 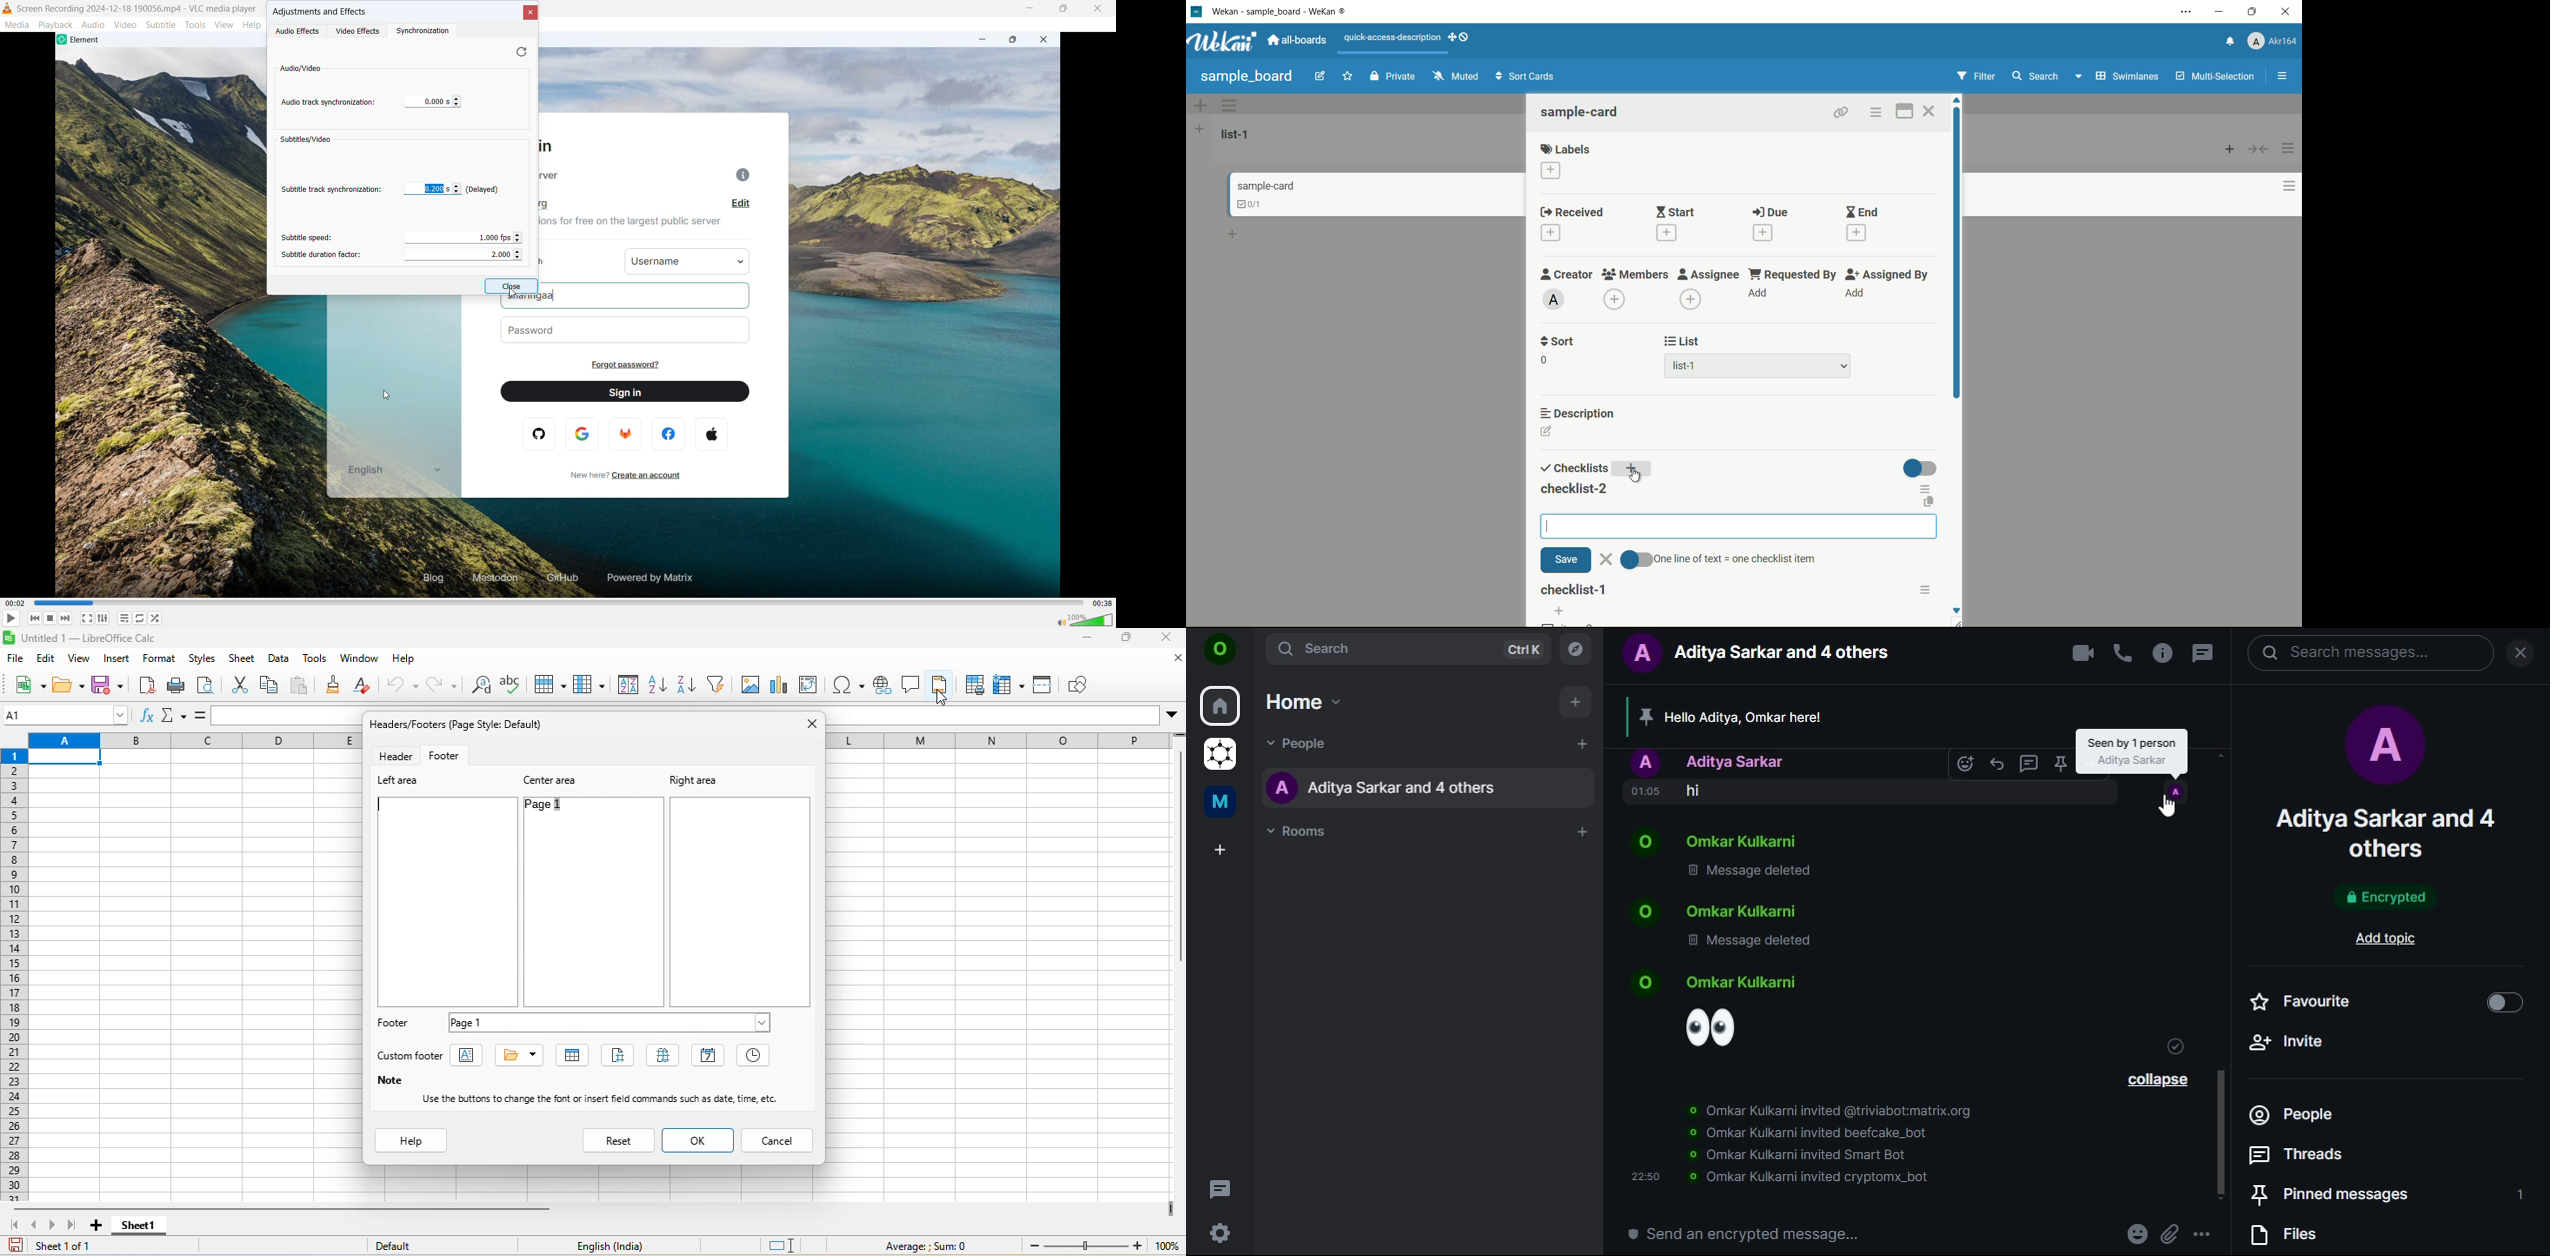 What do you see at coordinates (1637, 474) in the screenshot?
I see `cursor` at bounding box center [1637, 474].